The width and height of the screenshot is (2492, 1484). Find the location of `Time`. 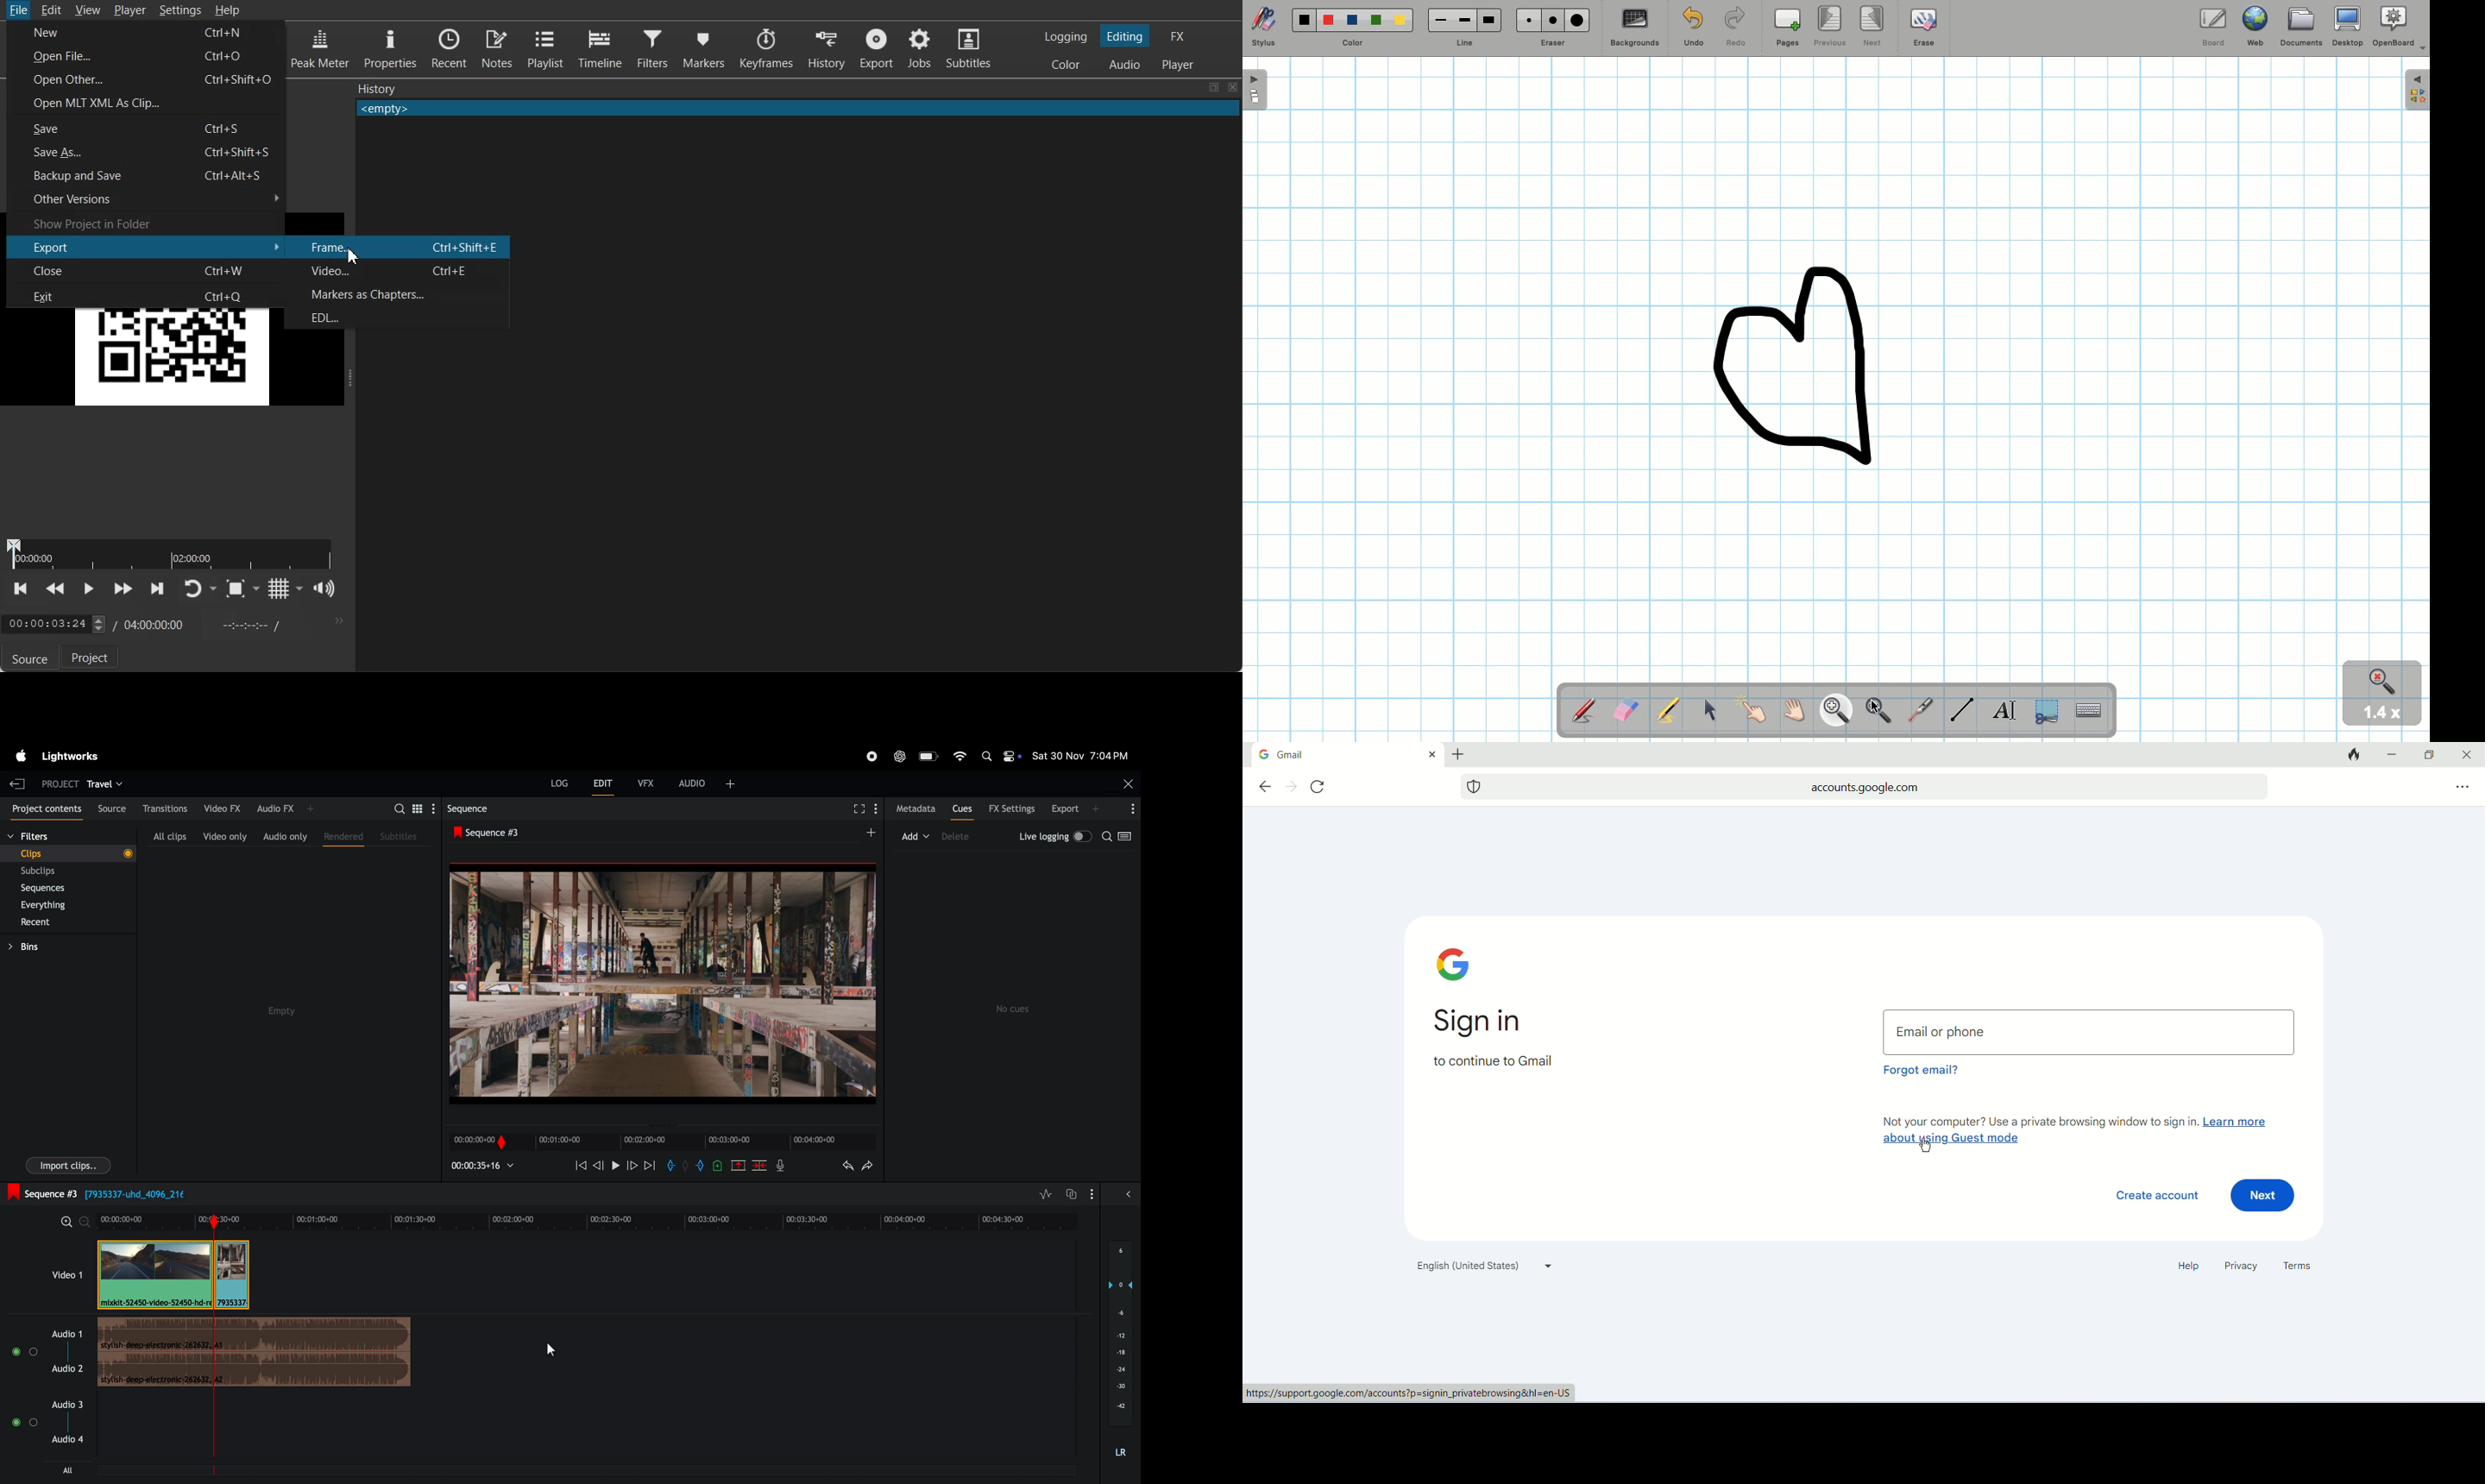

Time is located at coordinates (156, 624).